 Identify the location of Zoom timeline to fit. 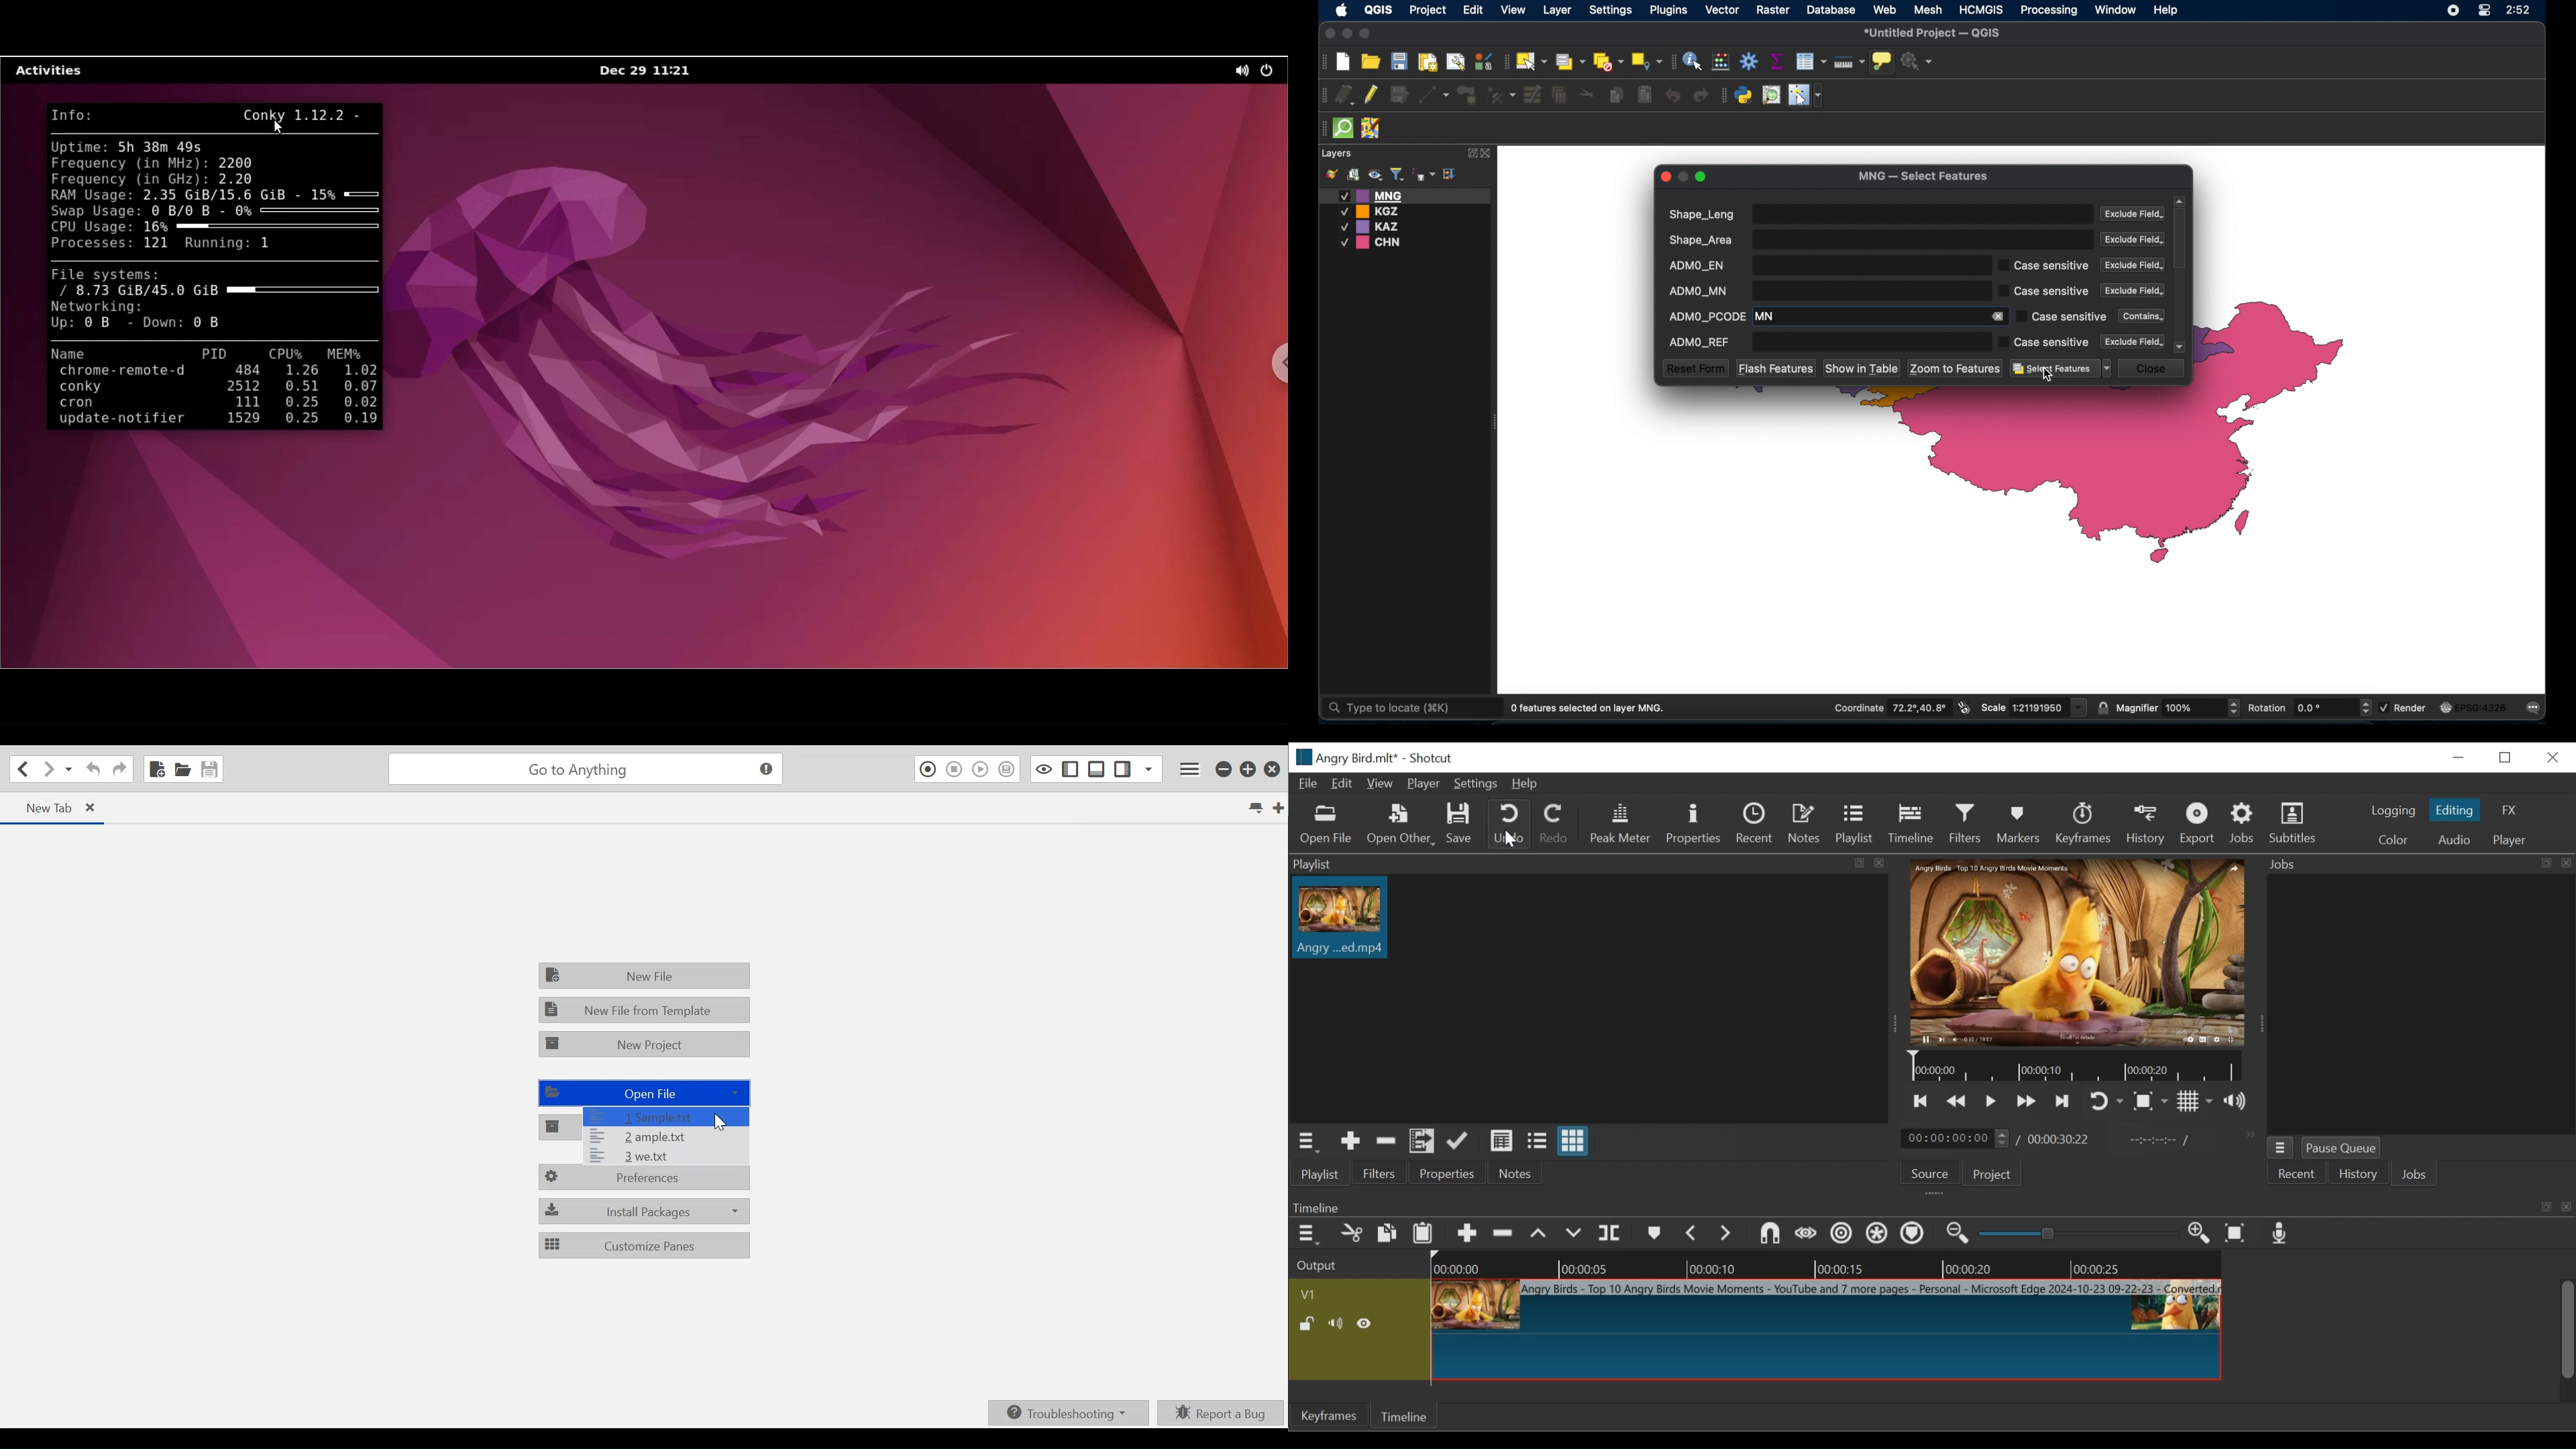
(2236, 1234).